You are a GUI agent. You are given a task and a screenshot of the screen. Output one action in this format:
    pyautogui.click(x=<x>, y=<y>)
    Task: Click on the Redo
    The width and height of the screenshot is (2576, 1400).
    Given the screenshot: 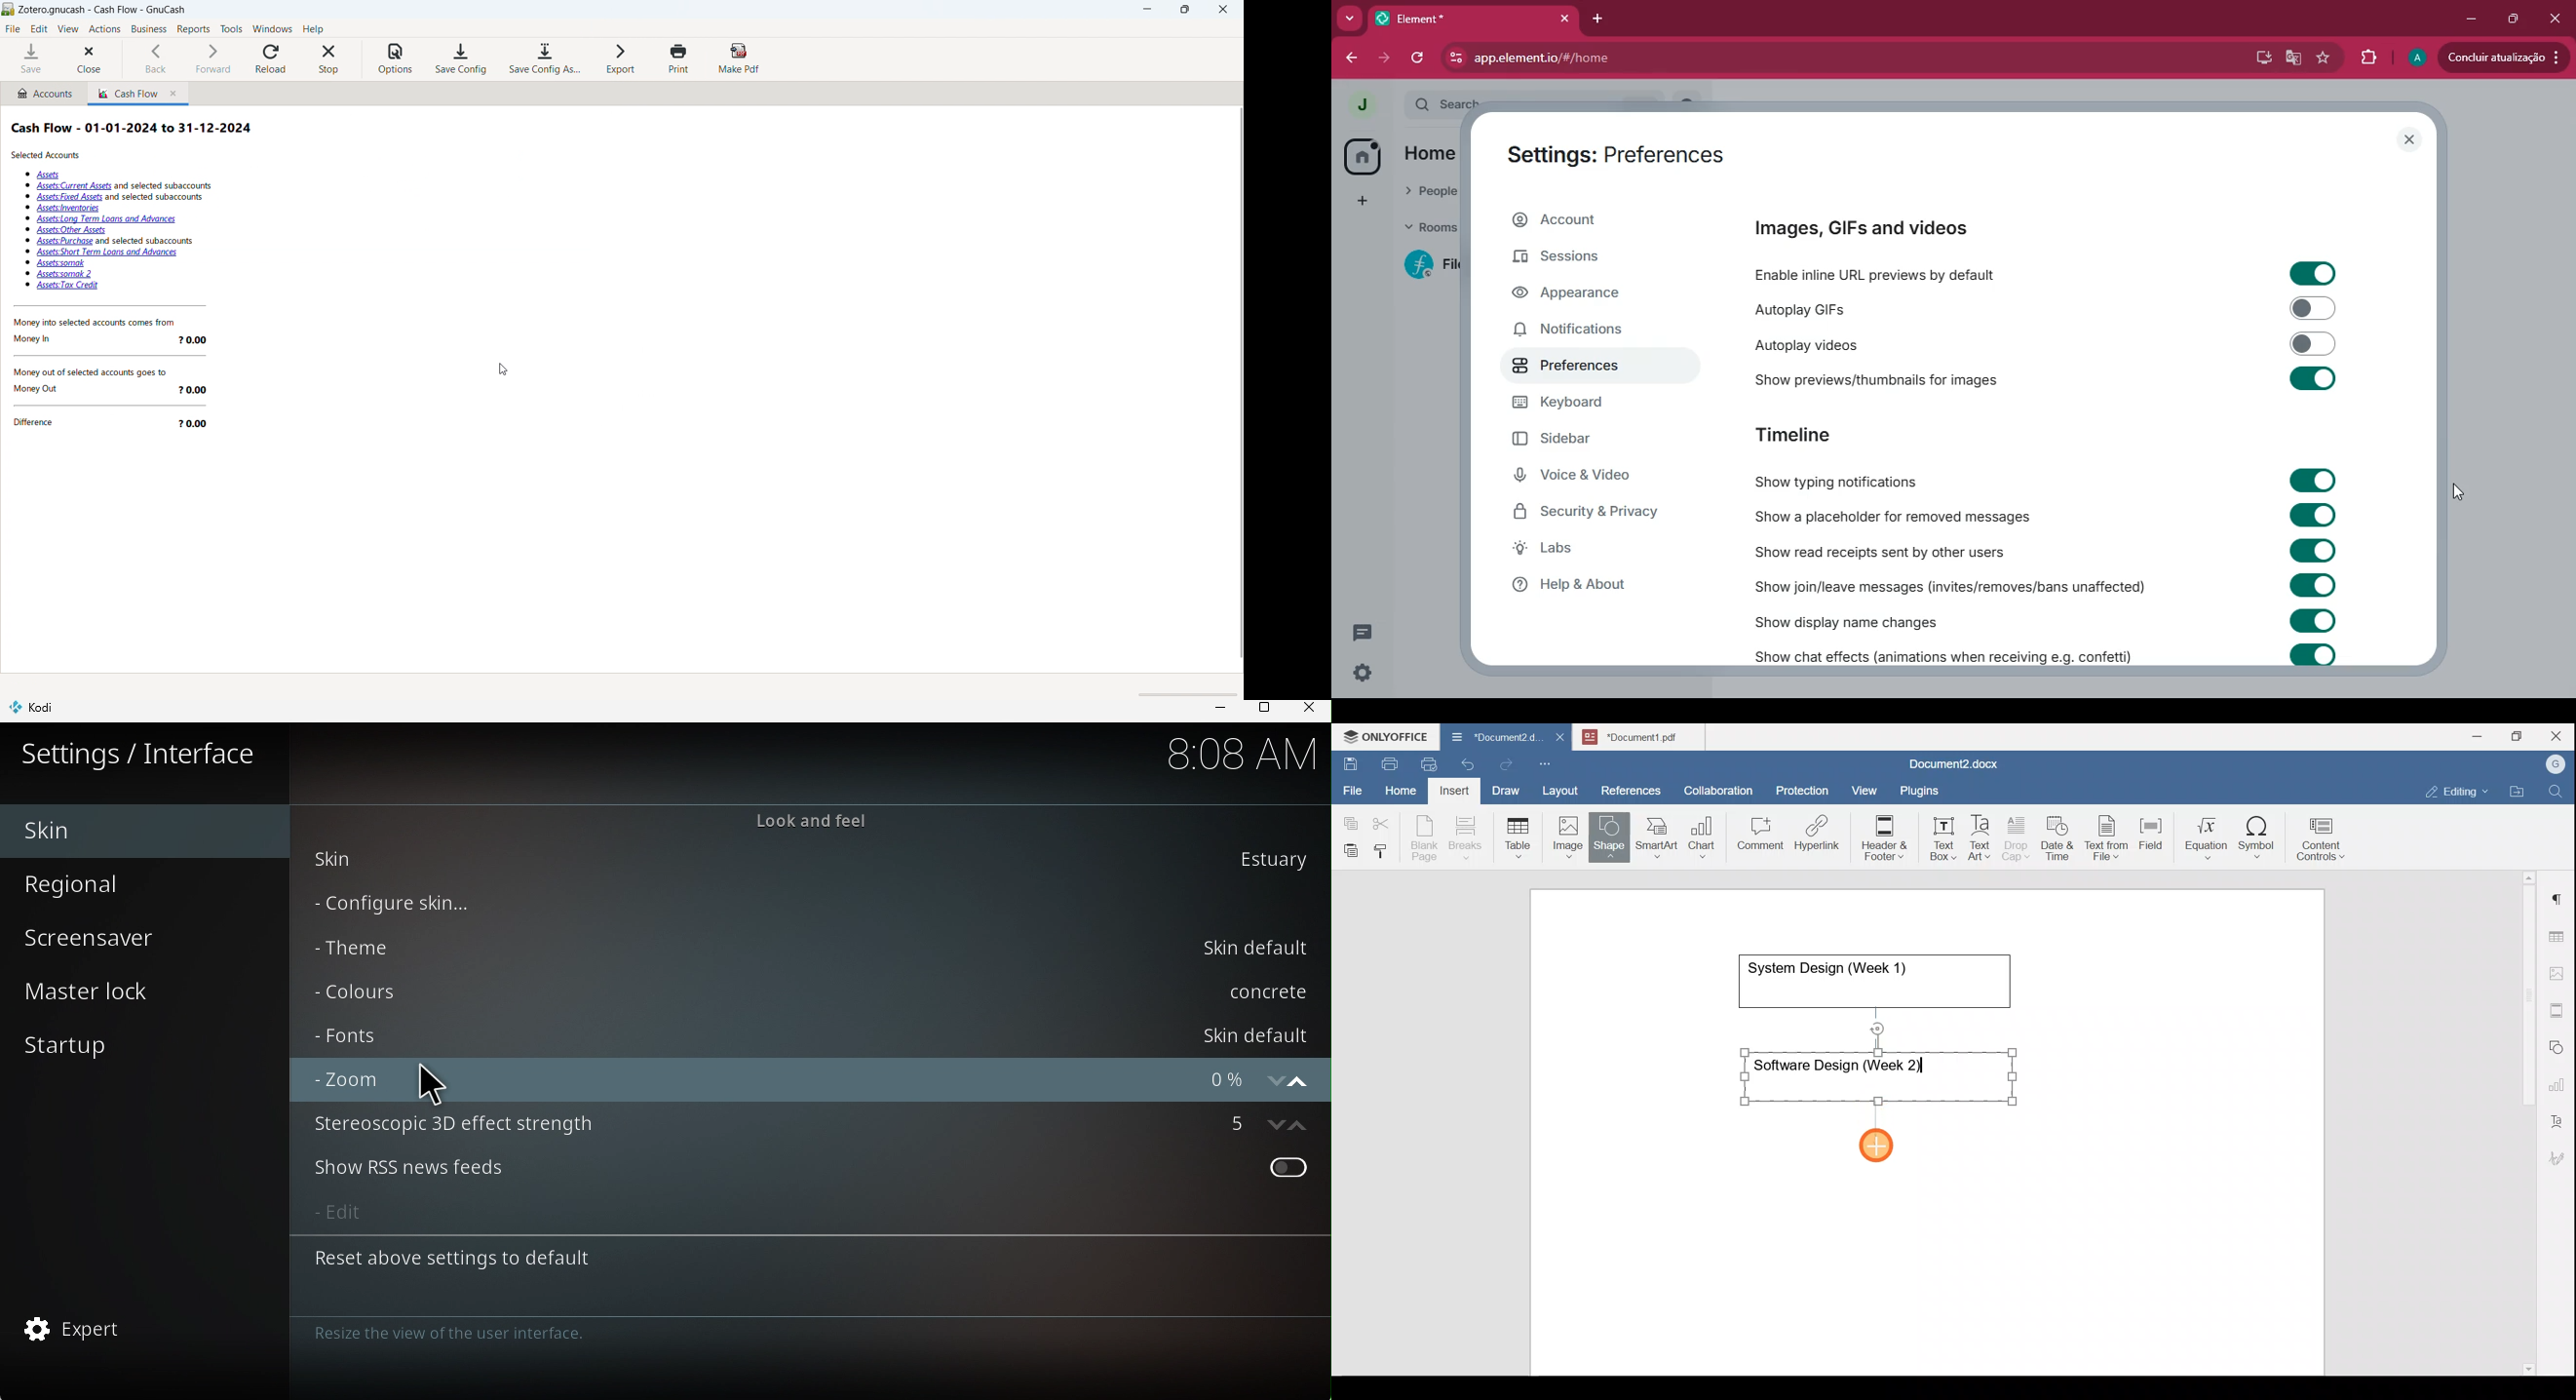 What is the action you would take?
    pyautogui.click(x=1506, y=765)
    